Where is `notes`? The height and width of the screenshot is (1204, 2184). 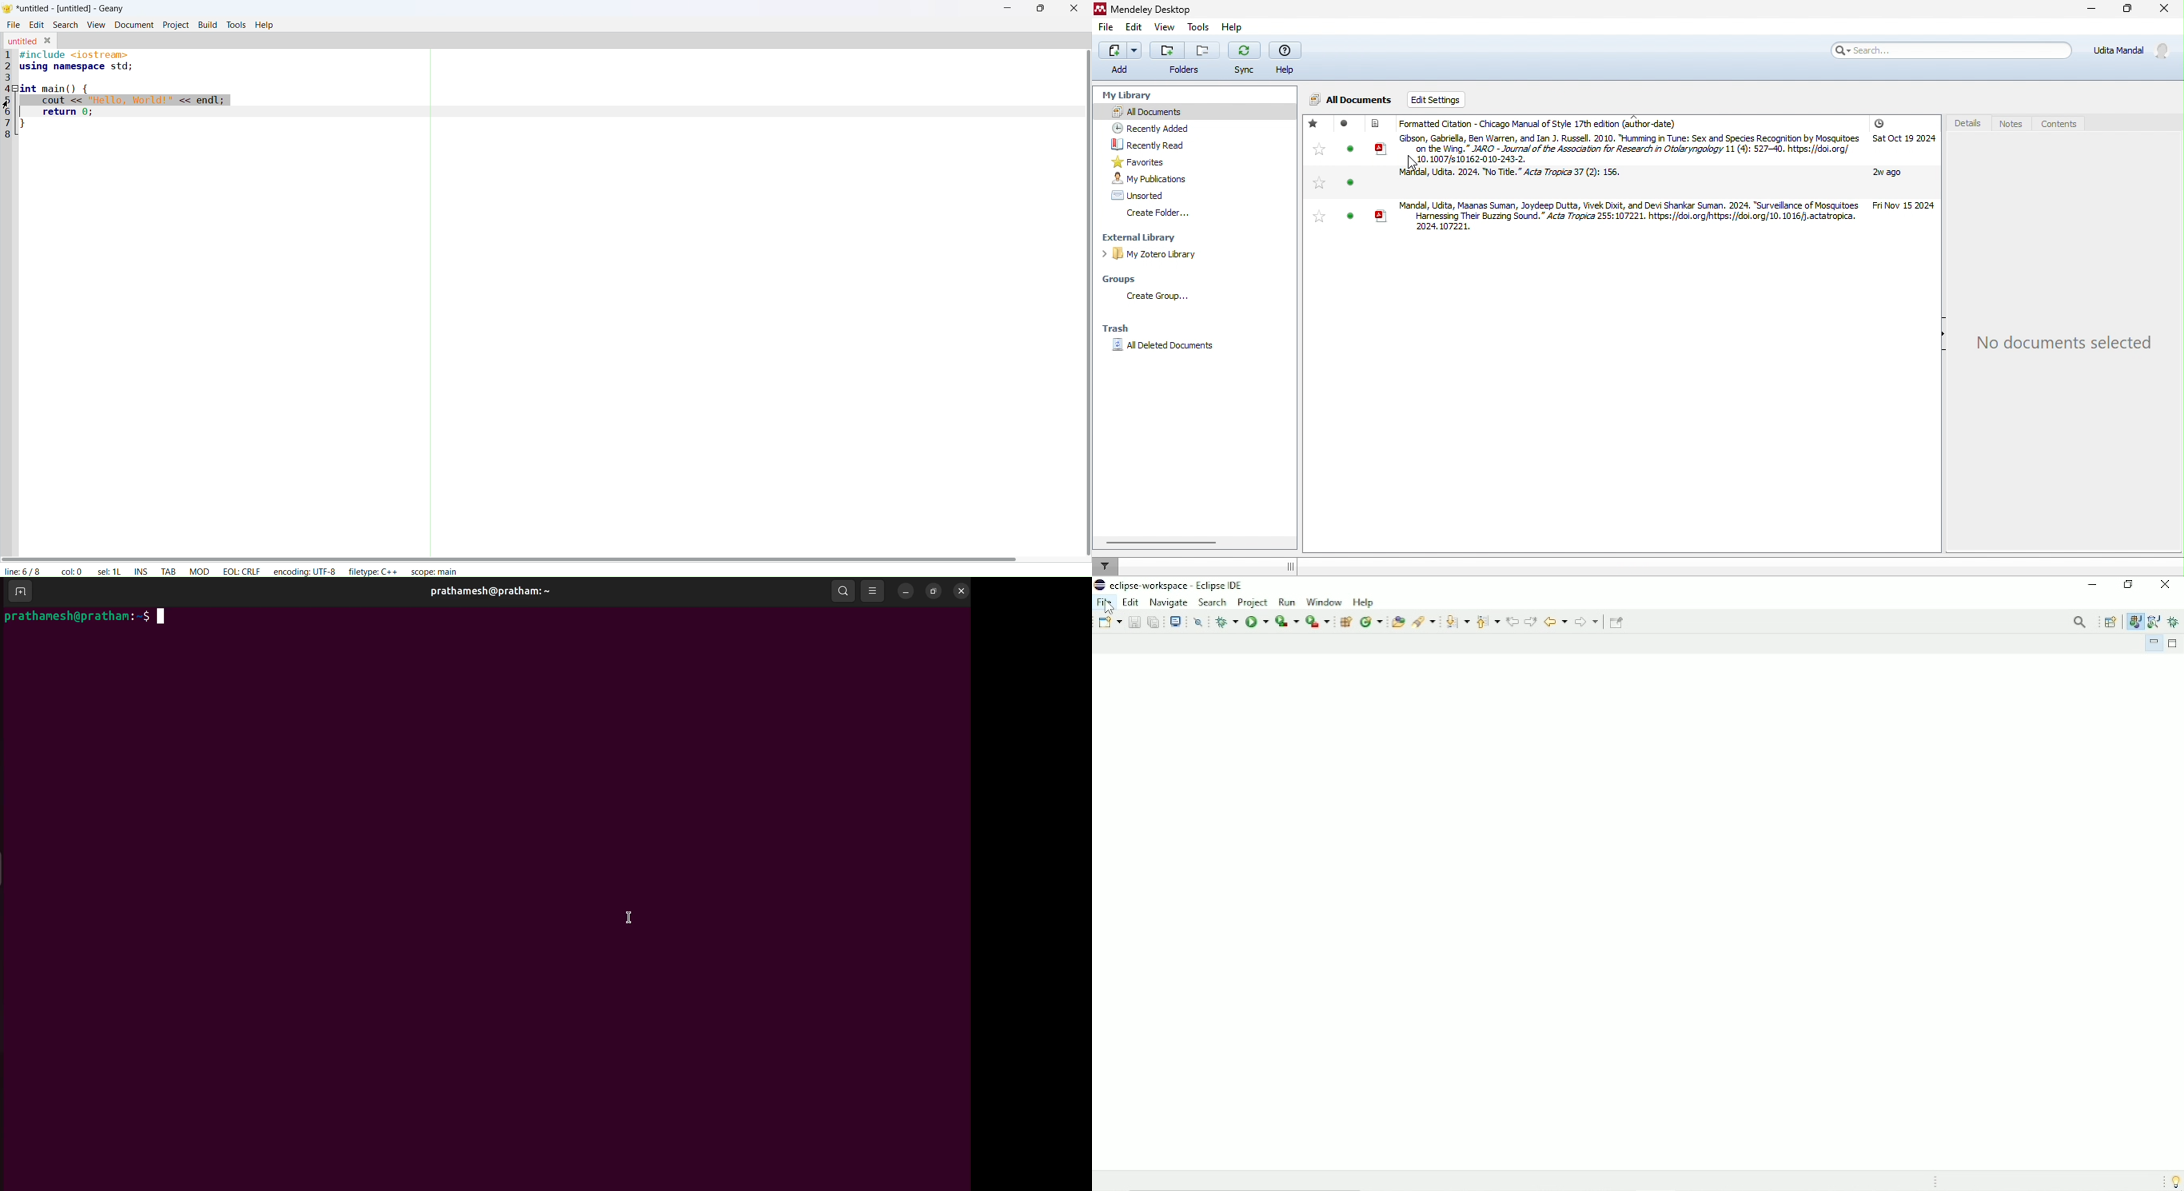
notes is located at coordinates (2012, 124).